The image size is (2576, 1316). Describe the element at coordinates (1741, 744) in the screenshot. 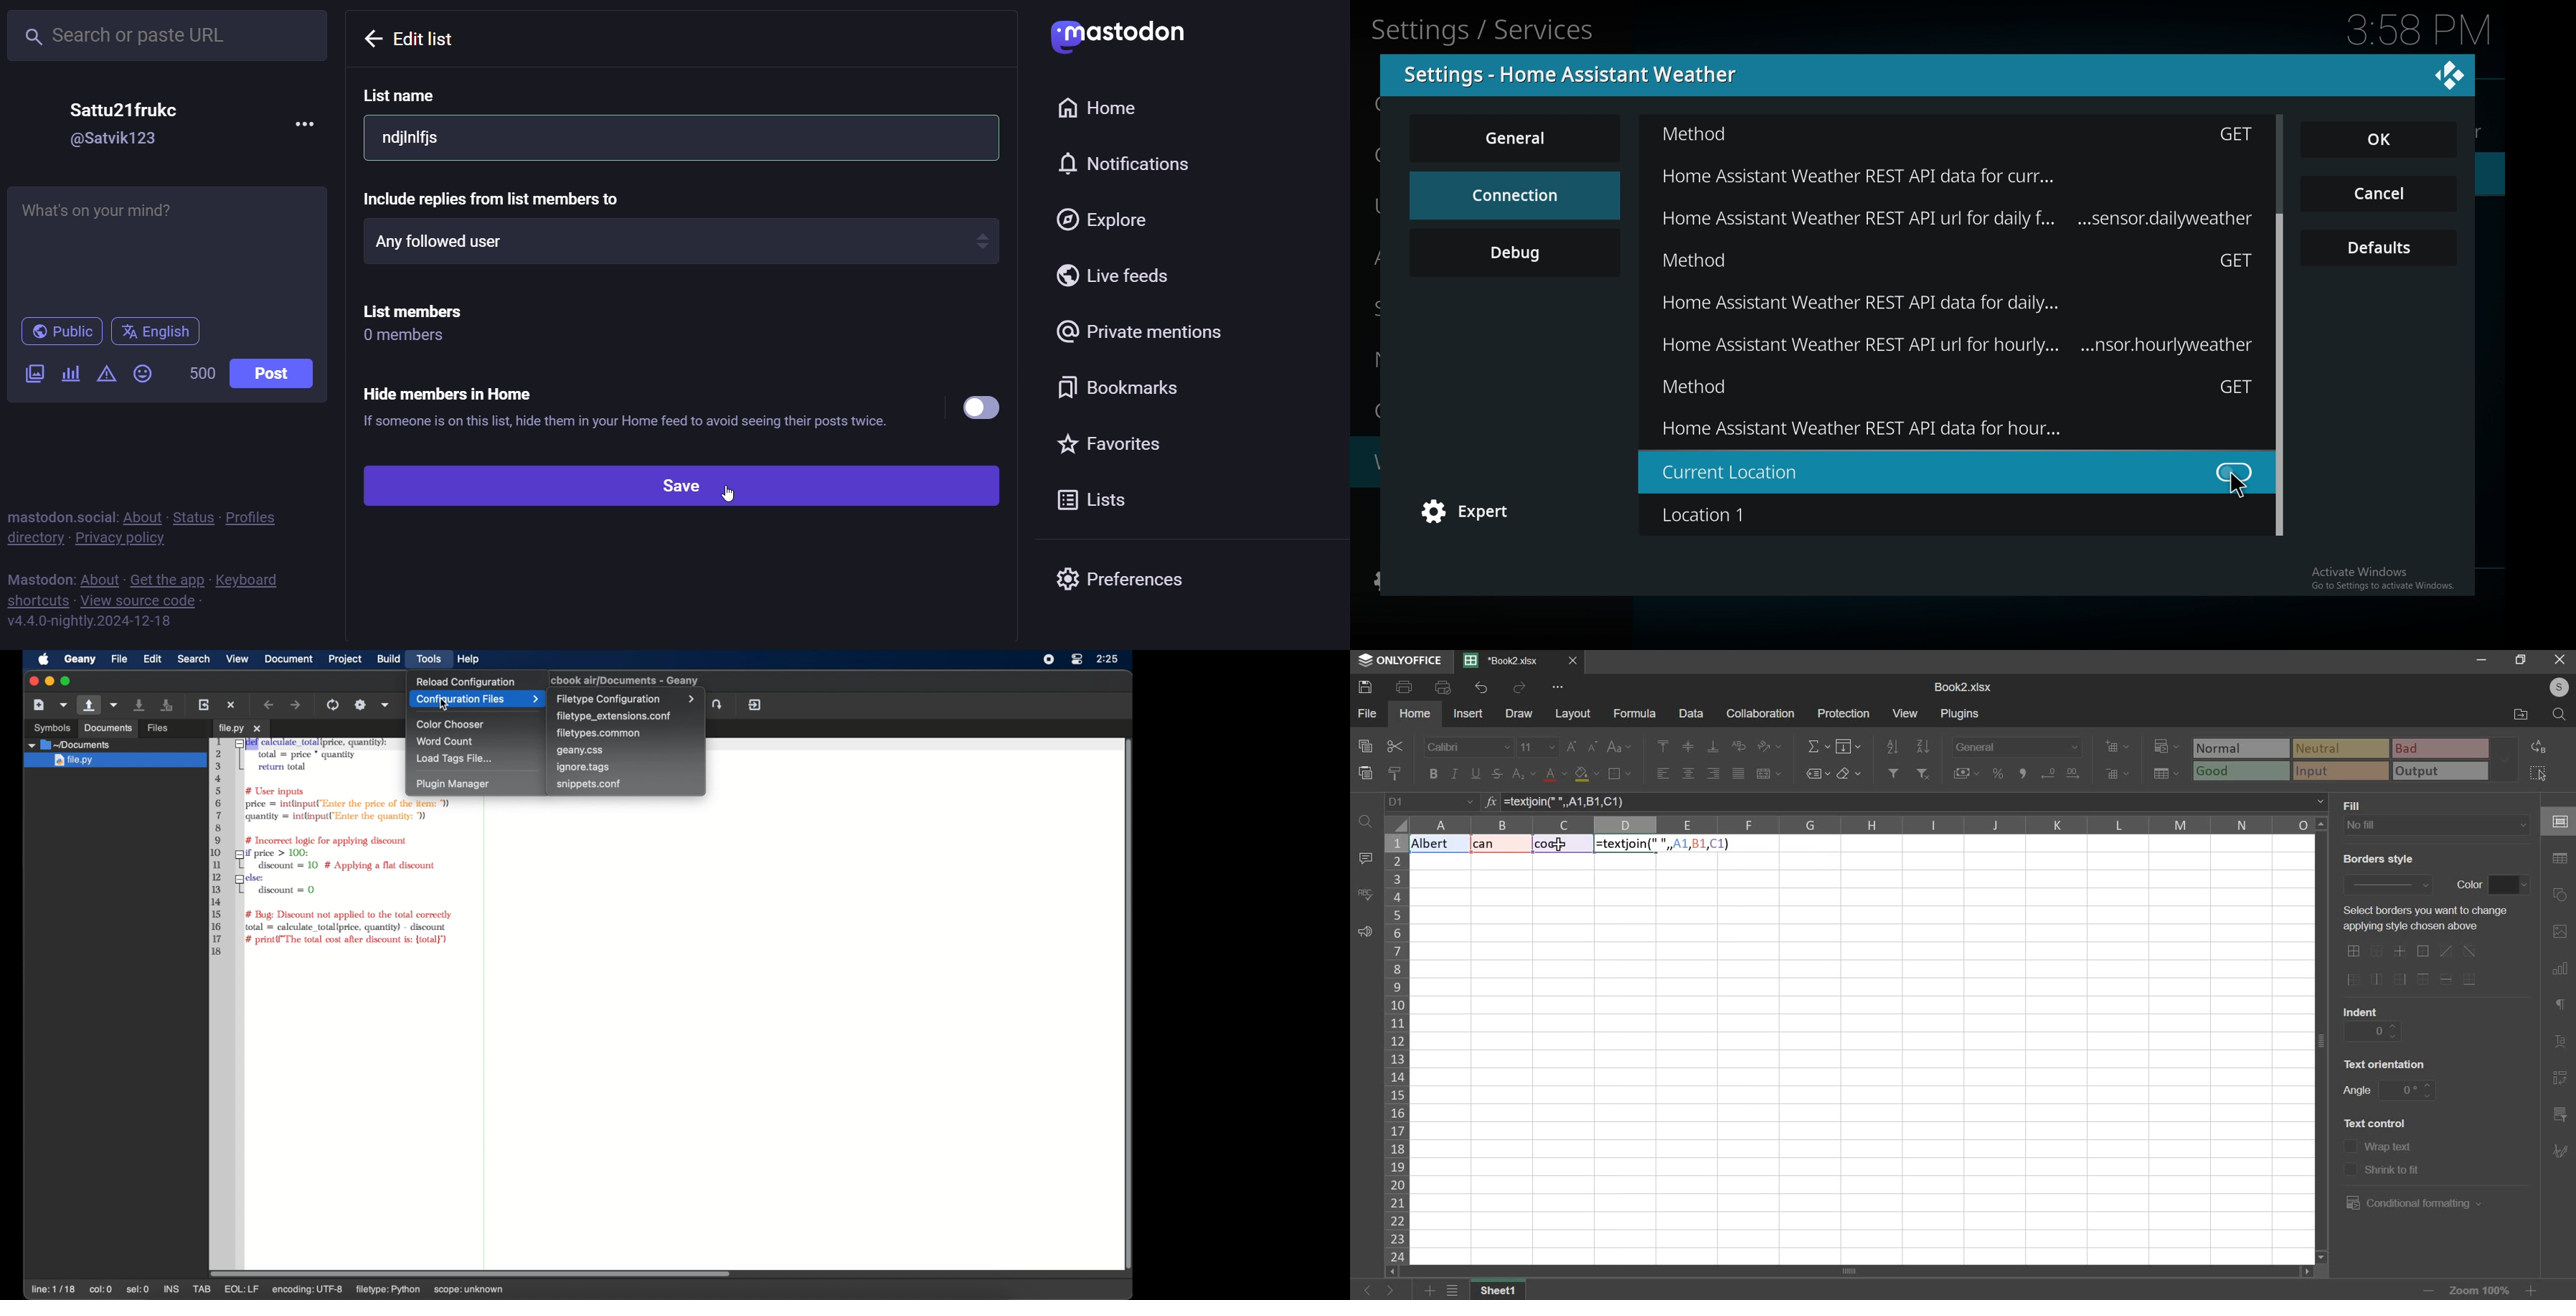

I see `wrap text` at that location.